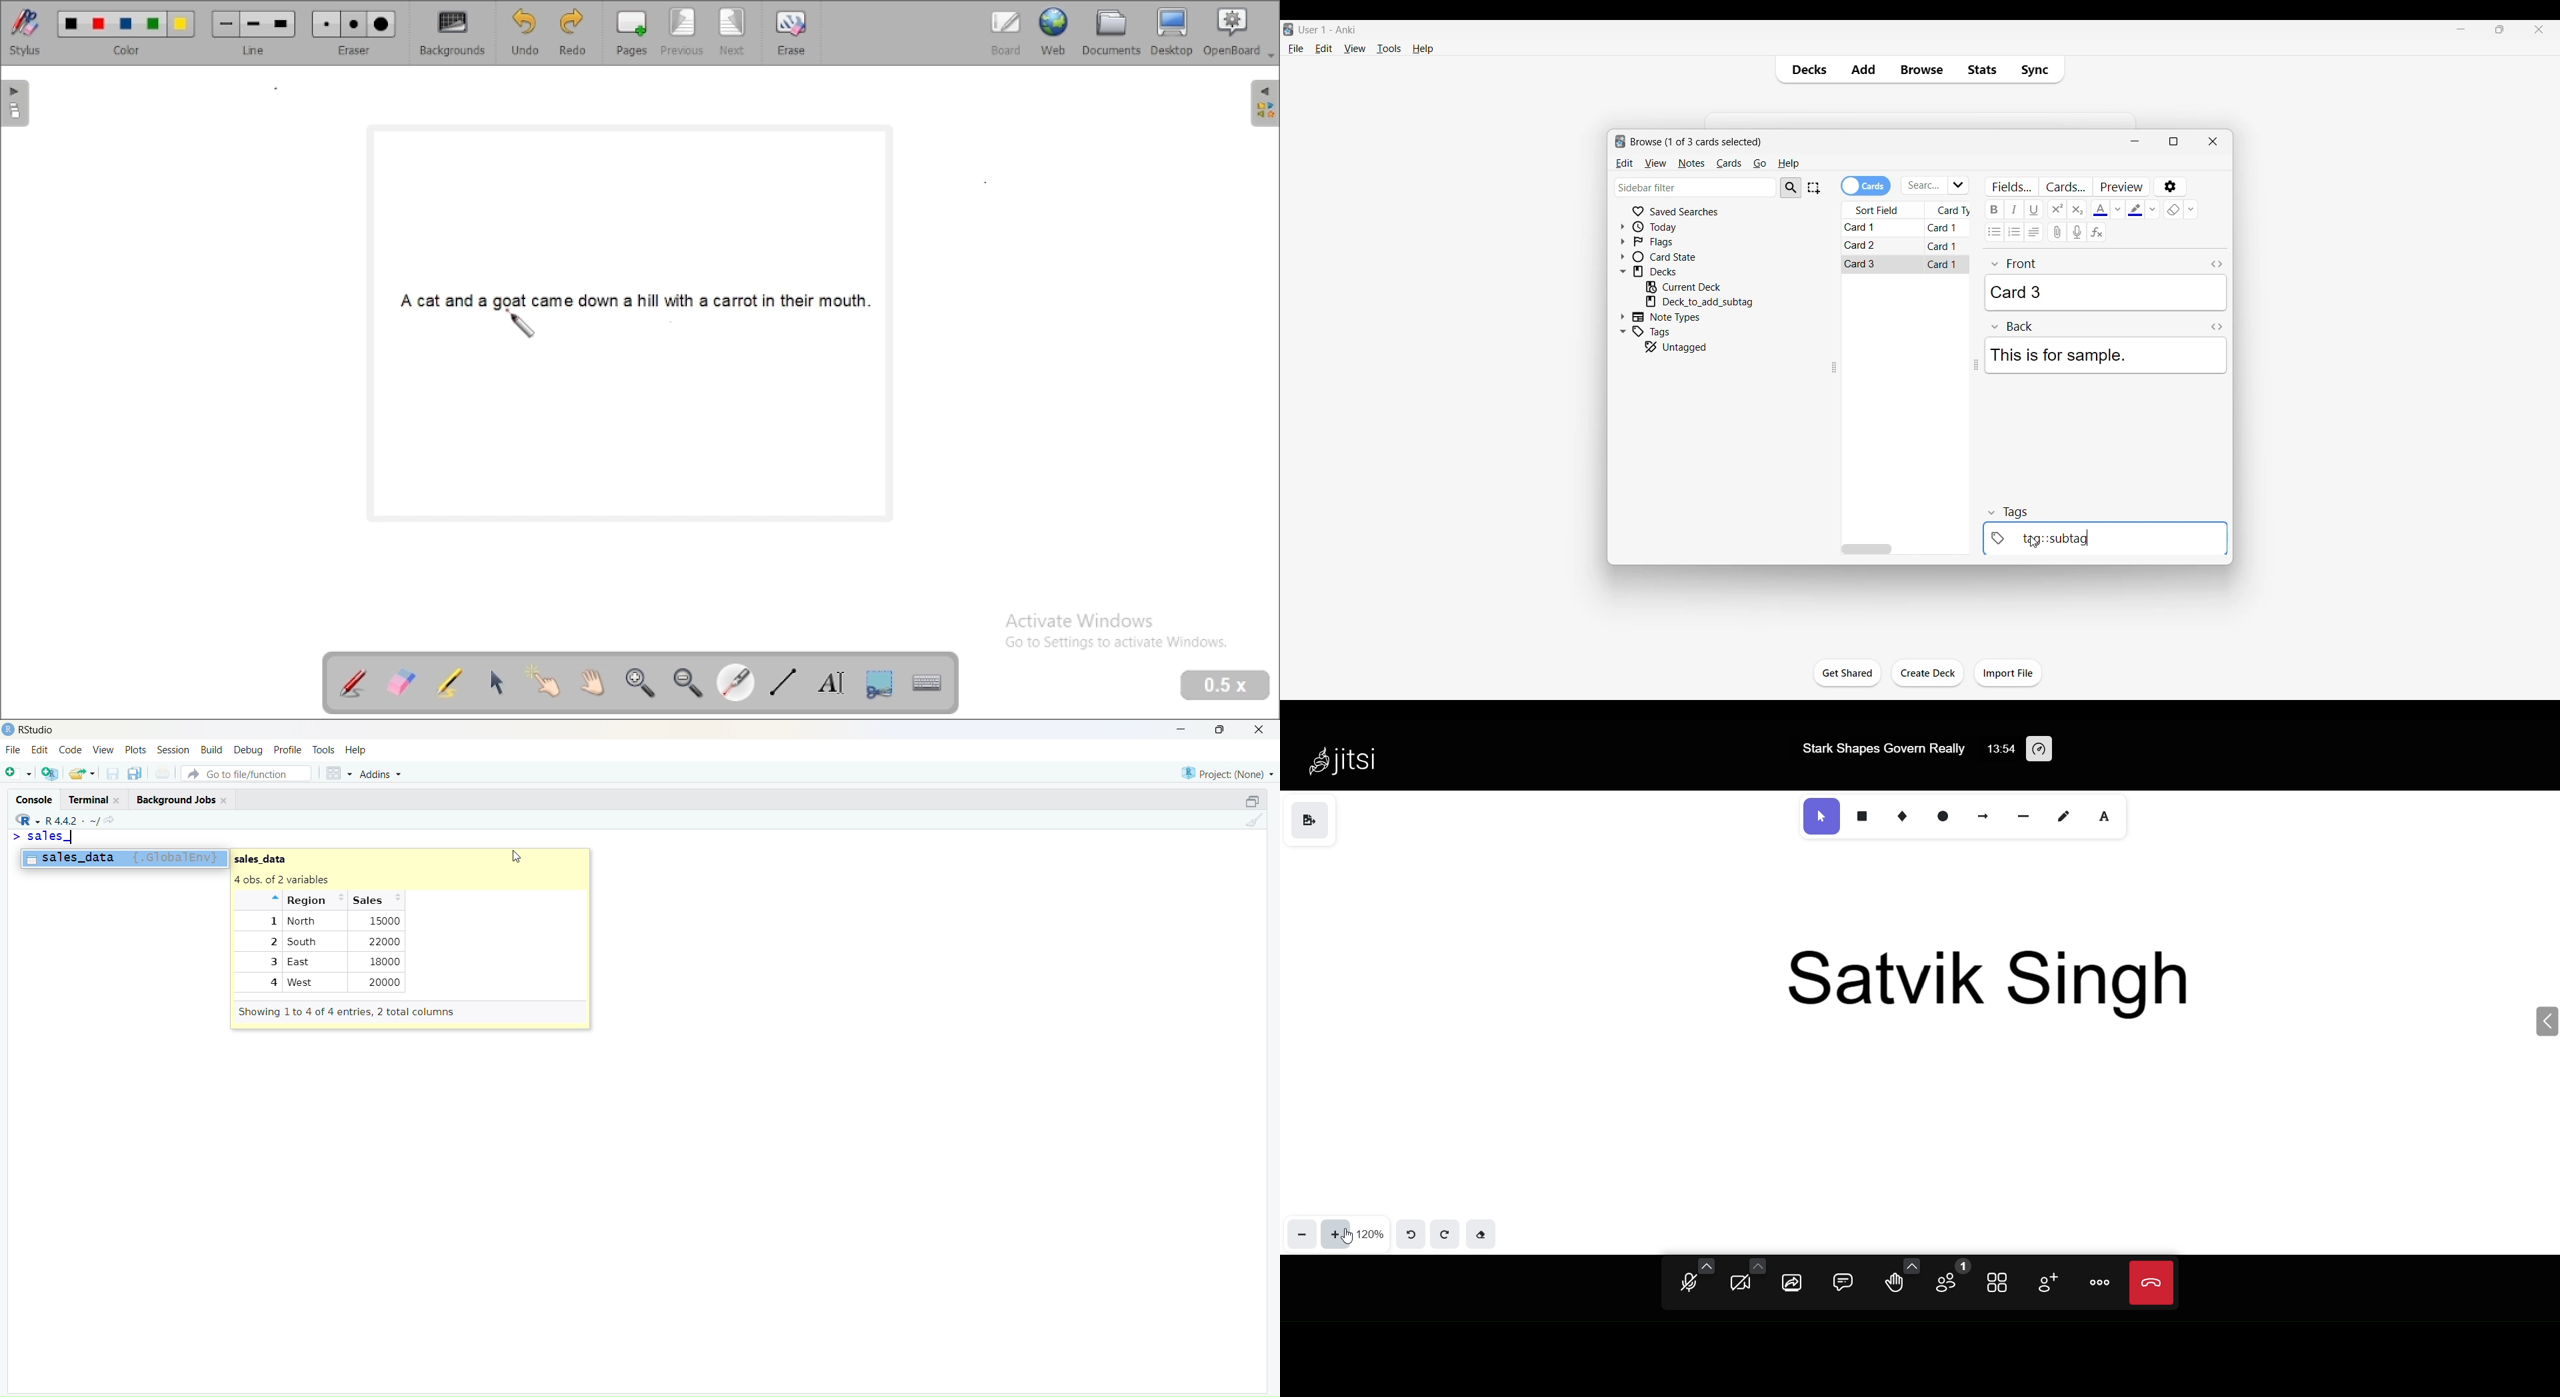 The width and height of the screenshot is (2576, 1400). What do you see at coordinates (1928, 673) in the screenshot?
I see `Click to create another deck` at bounding box center [1928, 673].